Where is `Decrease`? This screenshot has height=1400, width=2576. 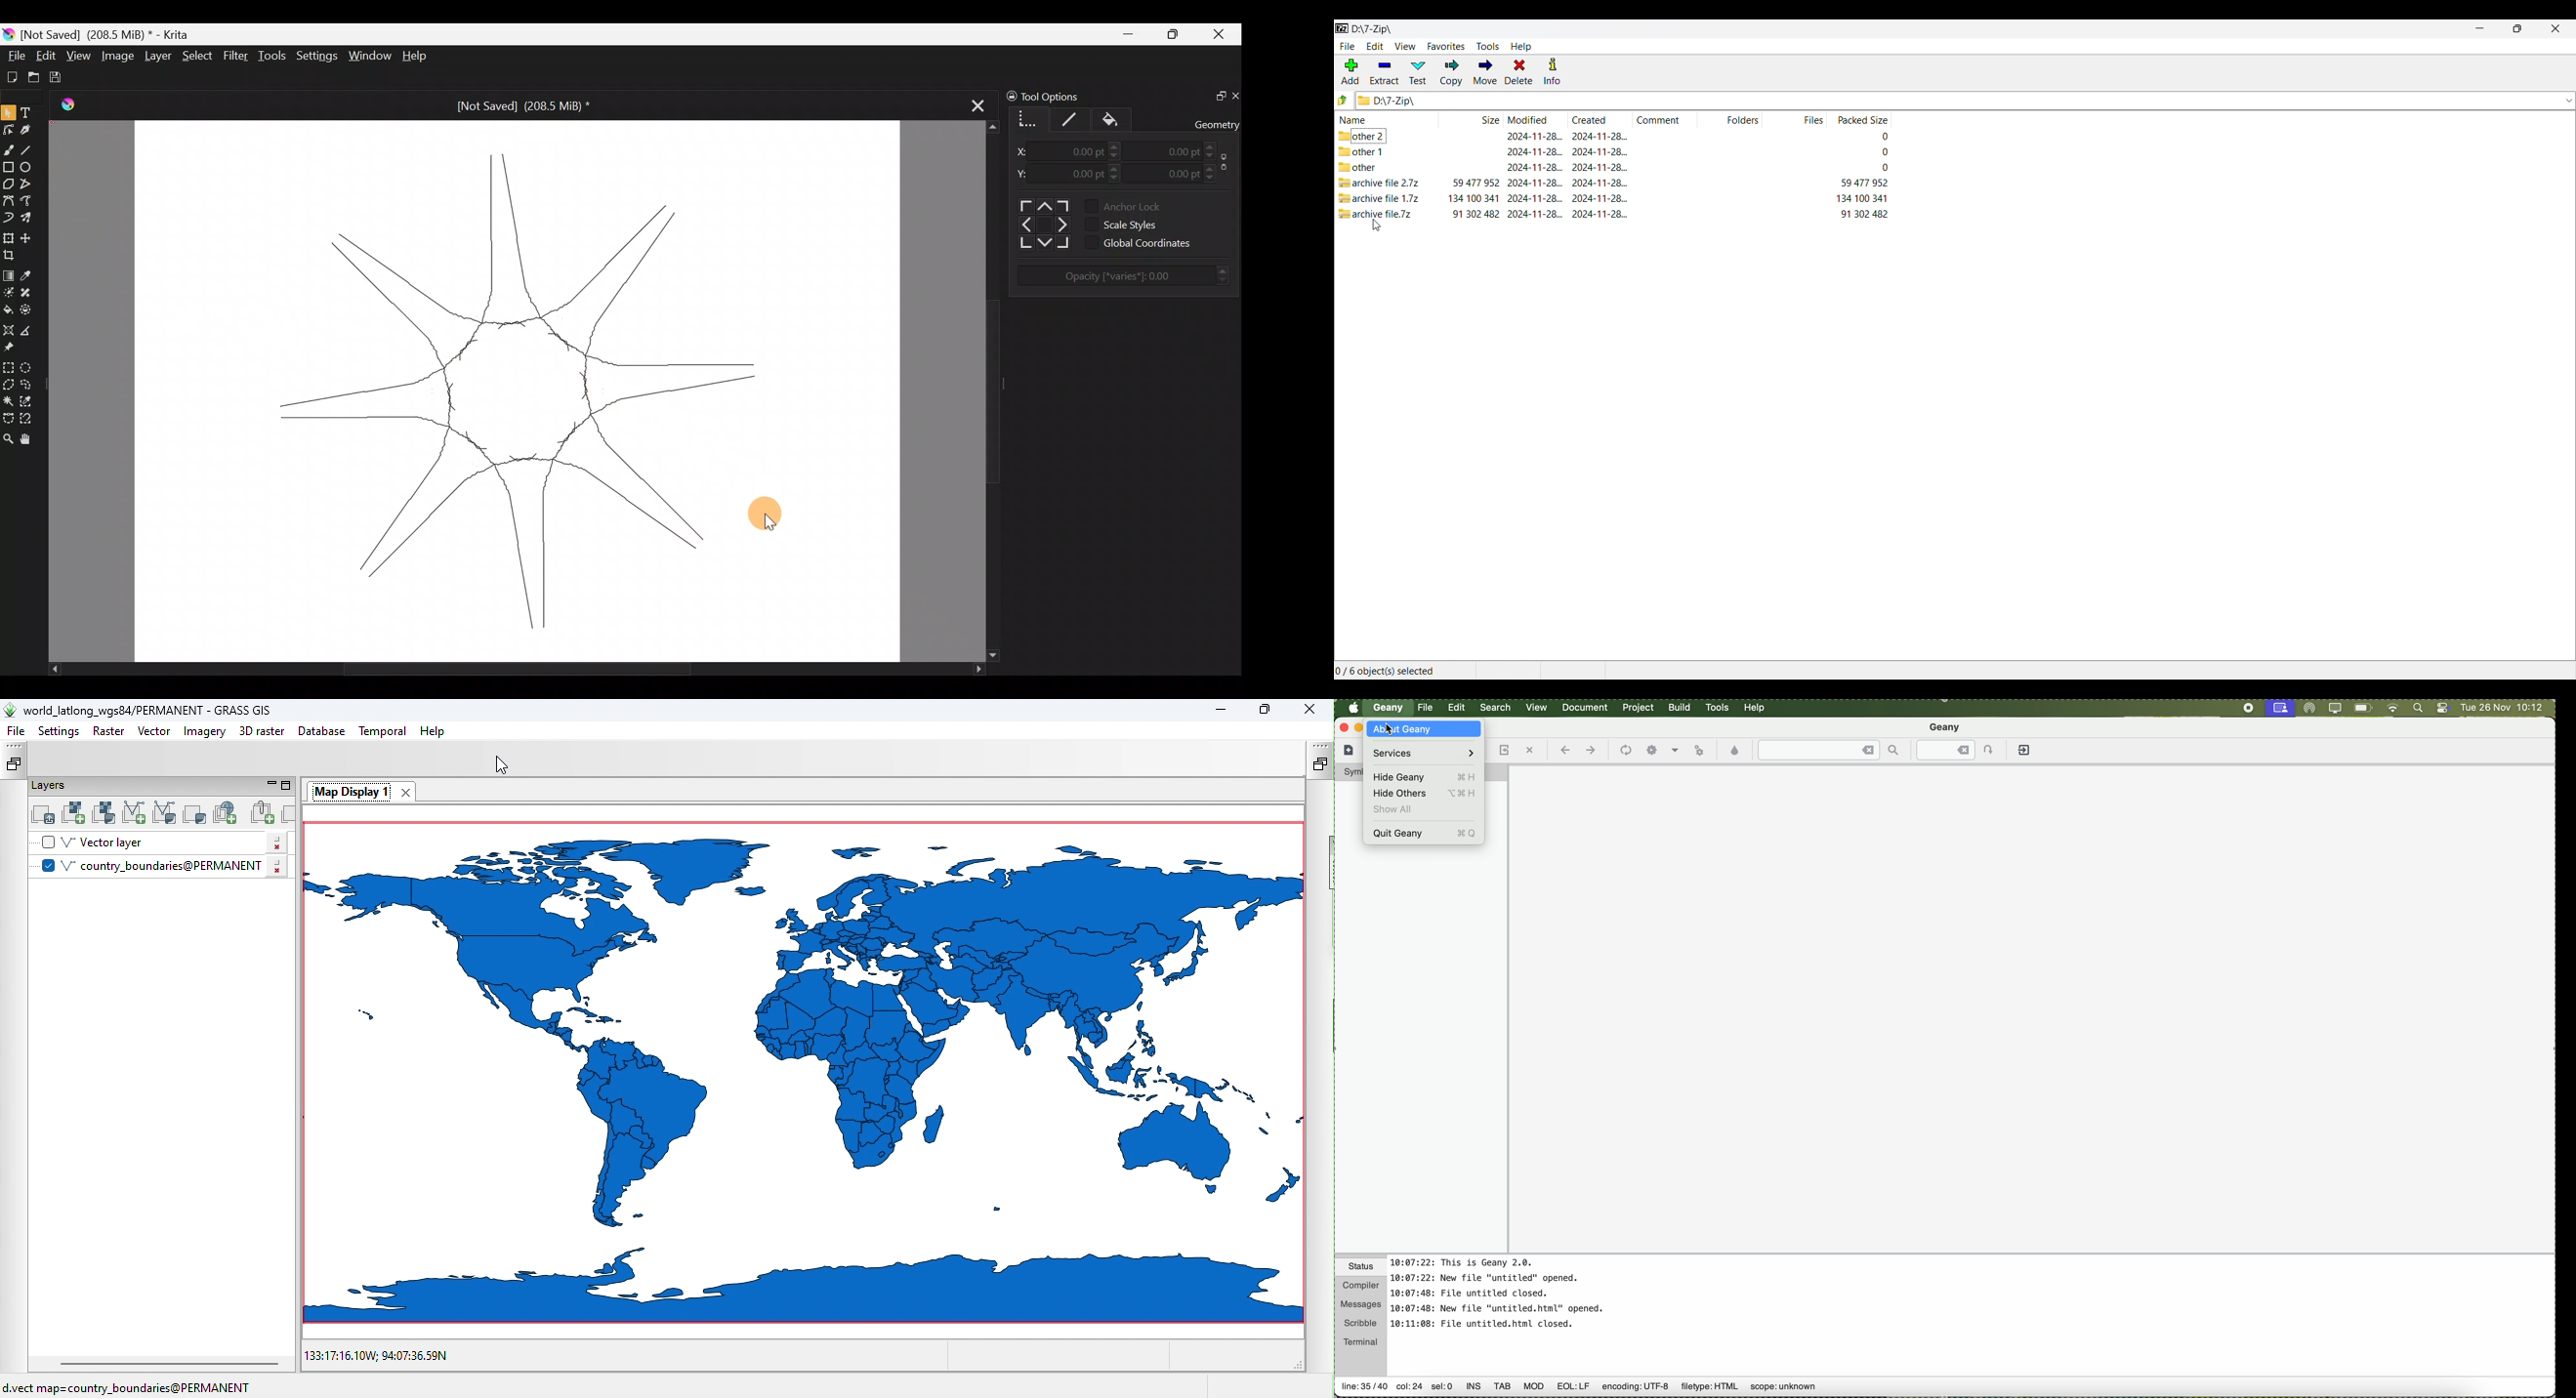
Decrease is located at coordinates (1120, 181).